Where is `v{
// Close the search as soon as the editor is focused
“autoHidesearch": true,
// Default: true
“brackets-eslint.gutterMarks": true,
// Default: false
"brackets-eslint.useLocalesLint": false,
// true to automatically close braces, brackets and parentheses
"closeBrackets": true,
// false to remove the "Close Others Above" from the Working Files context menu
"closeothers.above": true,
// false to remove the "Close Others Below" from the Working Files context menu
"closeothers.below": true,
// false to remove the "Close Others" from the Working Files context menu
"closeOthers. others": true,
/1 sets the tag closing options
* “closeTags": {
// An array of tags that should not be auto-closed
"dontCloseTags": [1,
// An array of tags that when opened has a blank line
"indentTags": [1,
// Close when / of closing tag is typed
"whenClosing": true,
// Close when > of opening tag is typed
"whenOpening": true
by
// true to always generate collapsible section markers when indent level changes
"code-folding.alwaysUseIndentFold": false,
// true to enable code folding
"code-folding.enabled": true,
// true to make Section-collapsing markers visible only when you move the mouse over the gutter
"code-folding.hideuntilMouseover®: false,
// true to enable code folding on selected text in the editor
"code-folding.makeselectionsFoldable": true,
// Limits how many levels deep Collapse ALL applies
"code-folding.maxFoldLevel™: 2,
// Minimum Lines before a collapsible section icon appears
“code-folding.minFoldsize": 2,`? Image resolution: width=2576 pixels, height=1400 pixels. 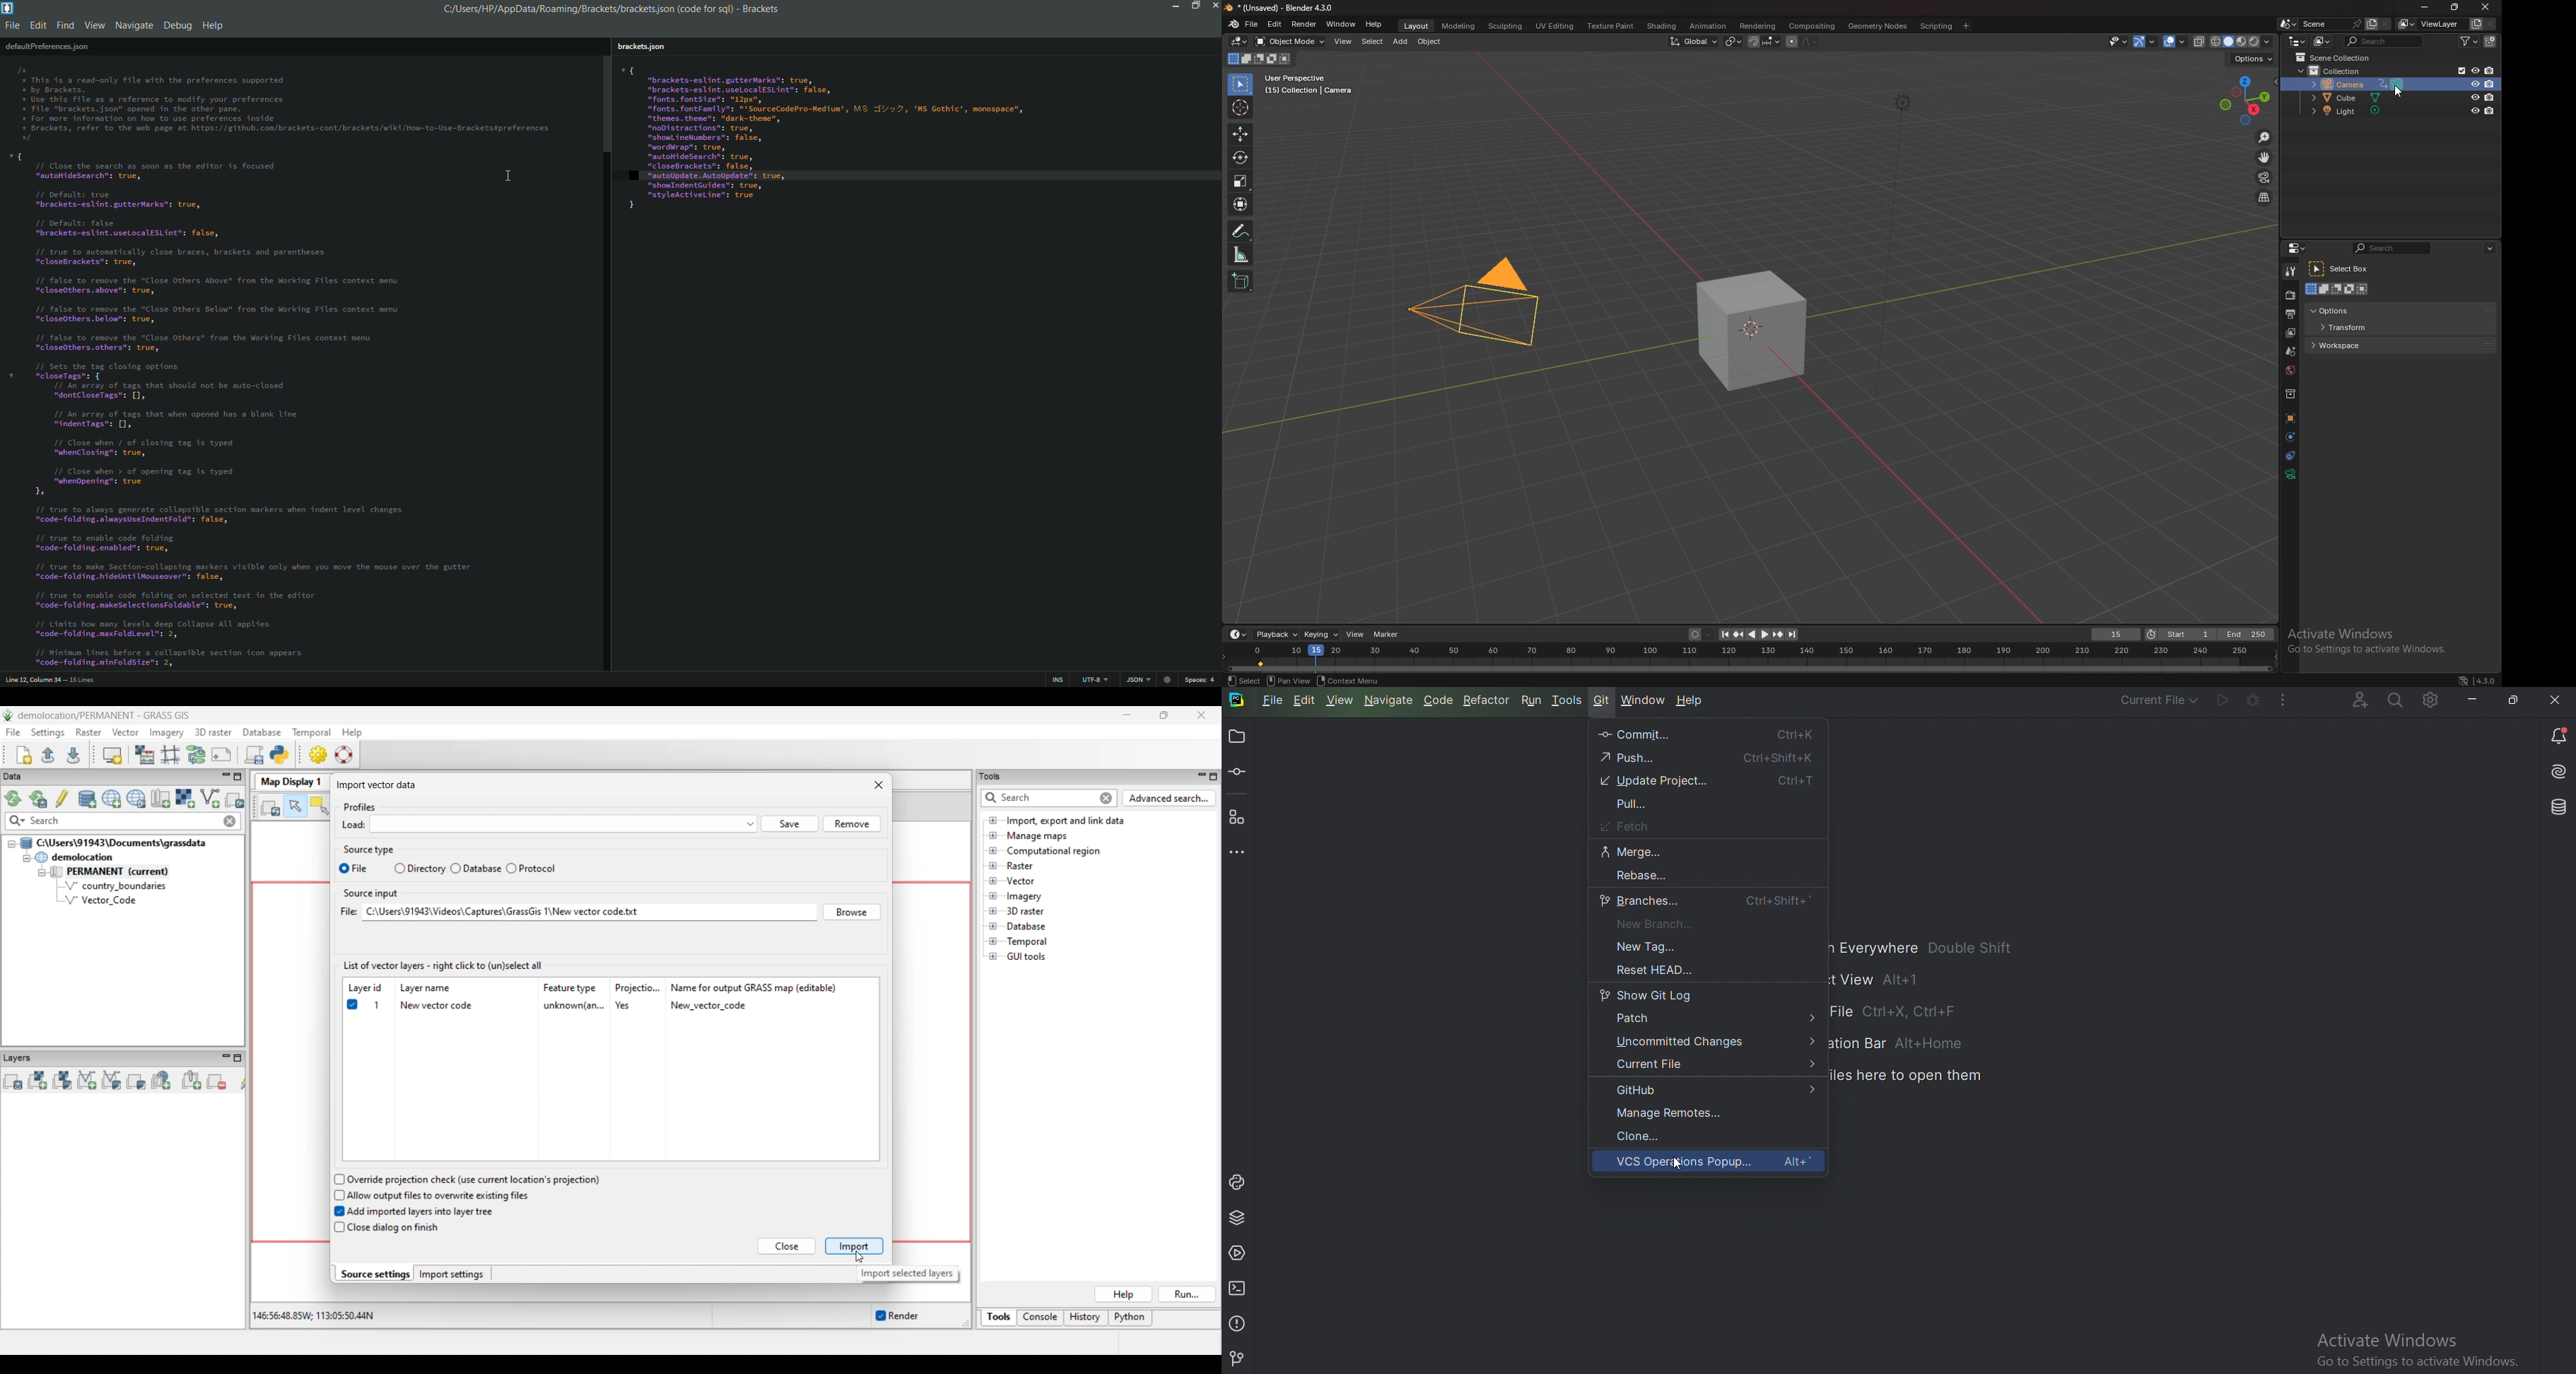 v{
// Close the search as soon as the editor is focused
“autoHidesearch": true,
// Default: true
“brackets-eslint.gutterMarks": true,
// Default: false
"brackets-eslint.useLocalesLint": false,
// true to automatically close braces, brackets and parentheses
"closeBrackets": true,
// false to remove the "Close Others Above" from the Working Files context menu
"closeothers.above": true,
// false to remove the "Close Others Below" from the Working Files context menu
"closeothers.below": true,
// false to remove the "Close Others" from the Working Files context menu
"closeOthers. others": true,
/1 sets the tag closing options
* “closeTags": {
// An array of tags that should not be auto-closed
"dontCloseTags": [1,
// An array of tags that when opened has a blank line
"indentTags": [1,
// Close when / of closing tag is typed
"whenClosing": true,
// Close when > of opening tag is typed
"whenOpening": true
by
// true to always generate collapsible section markers when indent level changes
"code-folding.alwaysUseIndentFold": false,
// true to enable code folding
"code-folding.enabled": true,
// true to make Section-collapsing markers visible only when you move the mouse over the gutter
"code-folding.hideuntilMouseover®: false,
// true to enable code folding on selected text in the editor
"code-folding.makeselectionsFoldable": true,
// Limits how many levels deep Collapse ALL applies
"code-folding.maxFoldLevel™: 2,
// Minimum Lines before a collapsible section icon appears
“code-folding.minFoldsize": 2, is located at coordinates (254, 410).